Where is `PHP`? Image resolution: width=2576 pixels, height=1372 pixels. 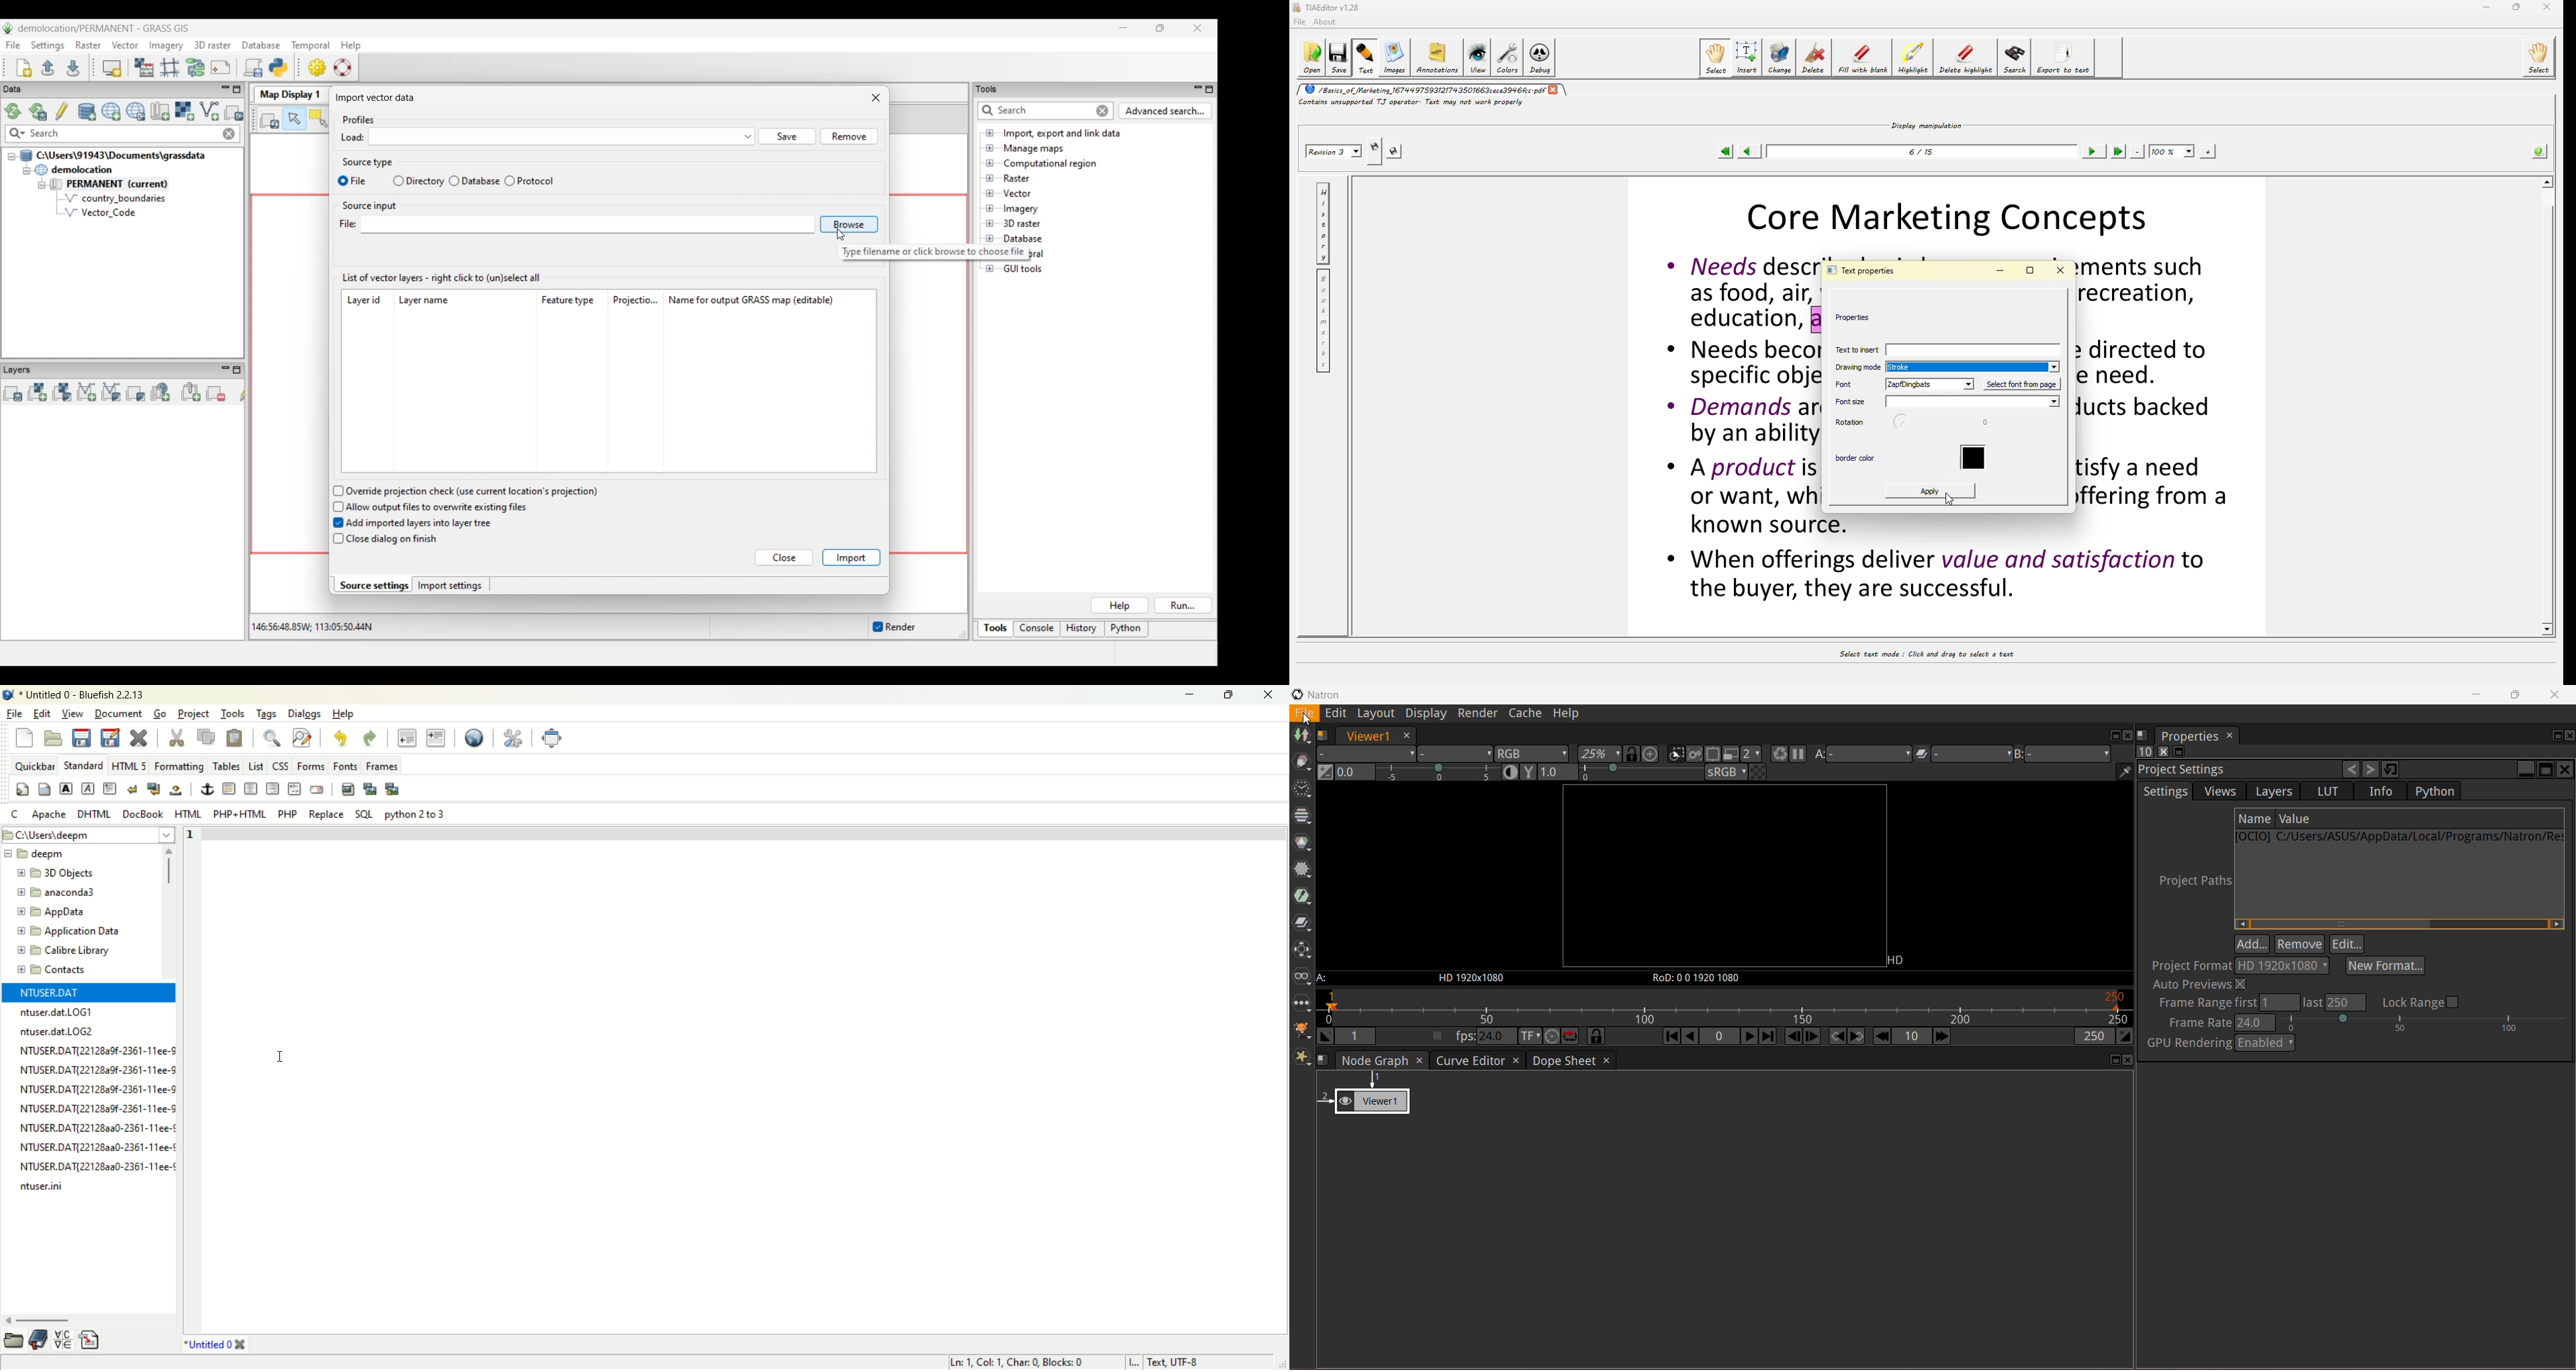 PHP is located at coordinates (286, 813).